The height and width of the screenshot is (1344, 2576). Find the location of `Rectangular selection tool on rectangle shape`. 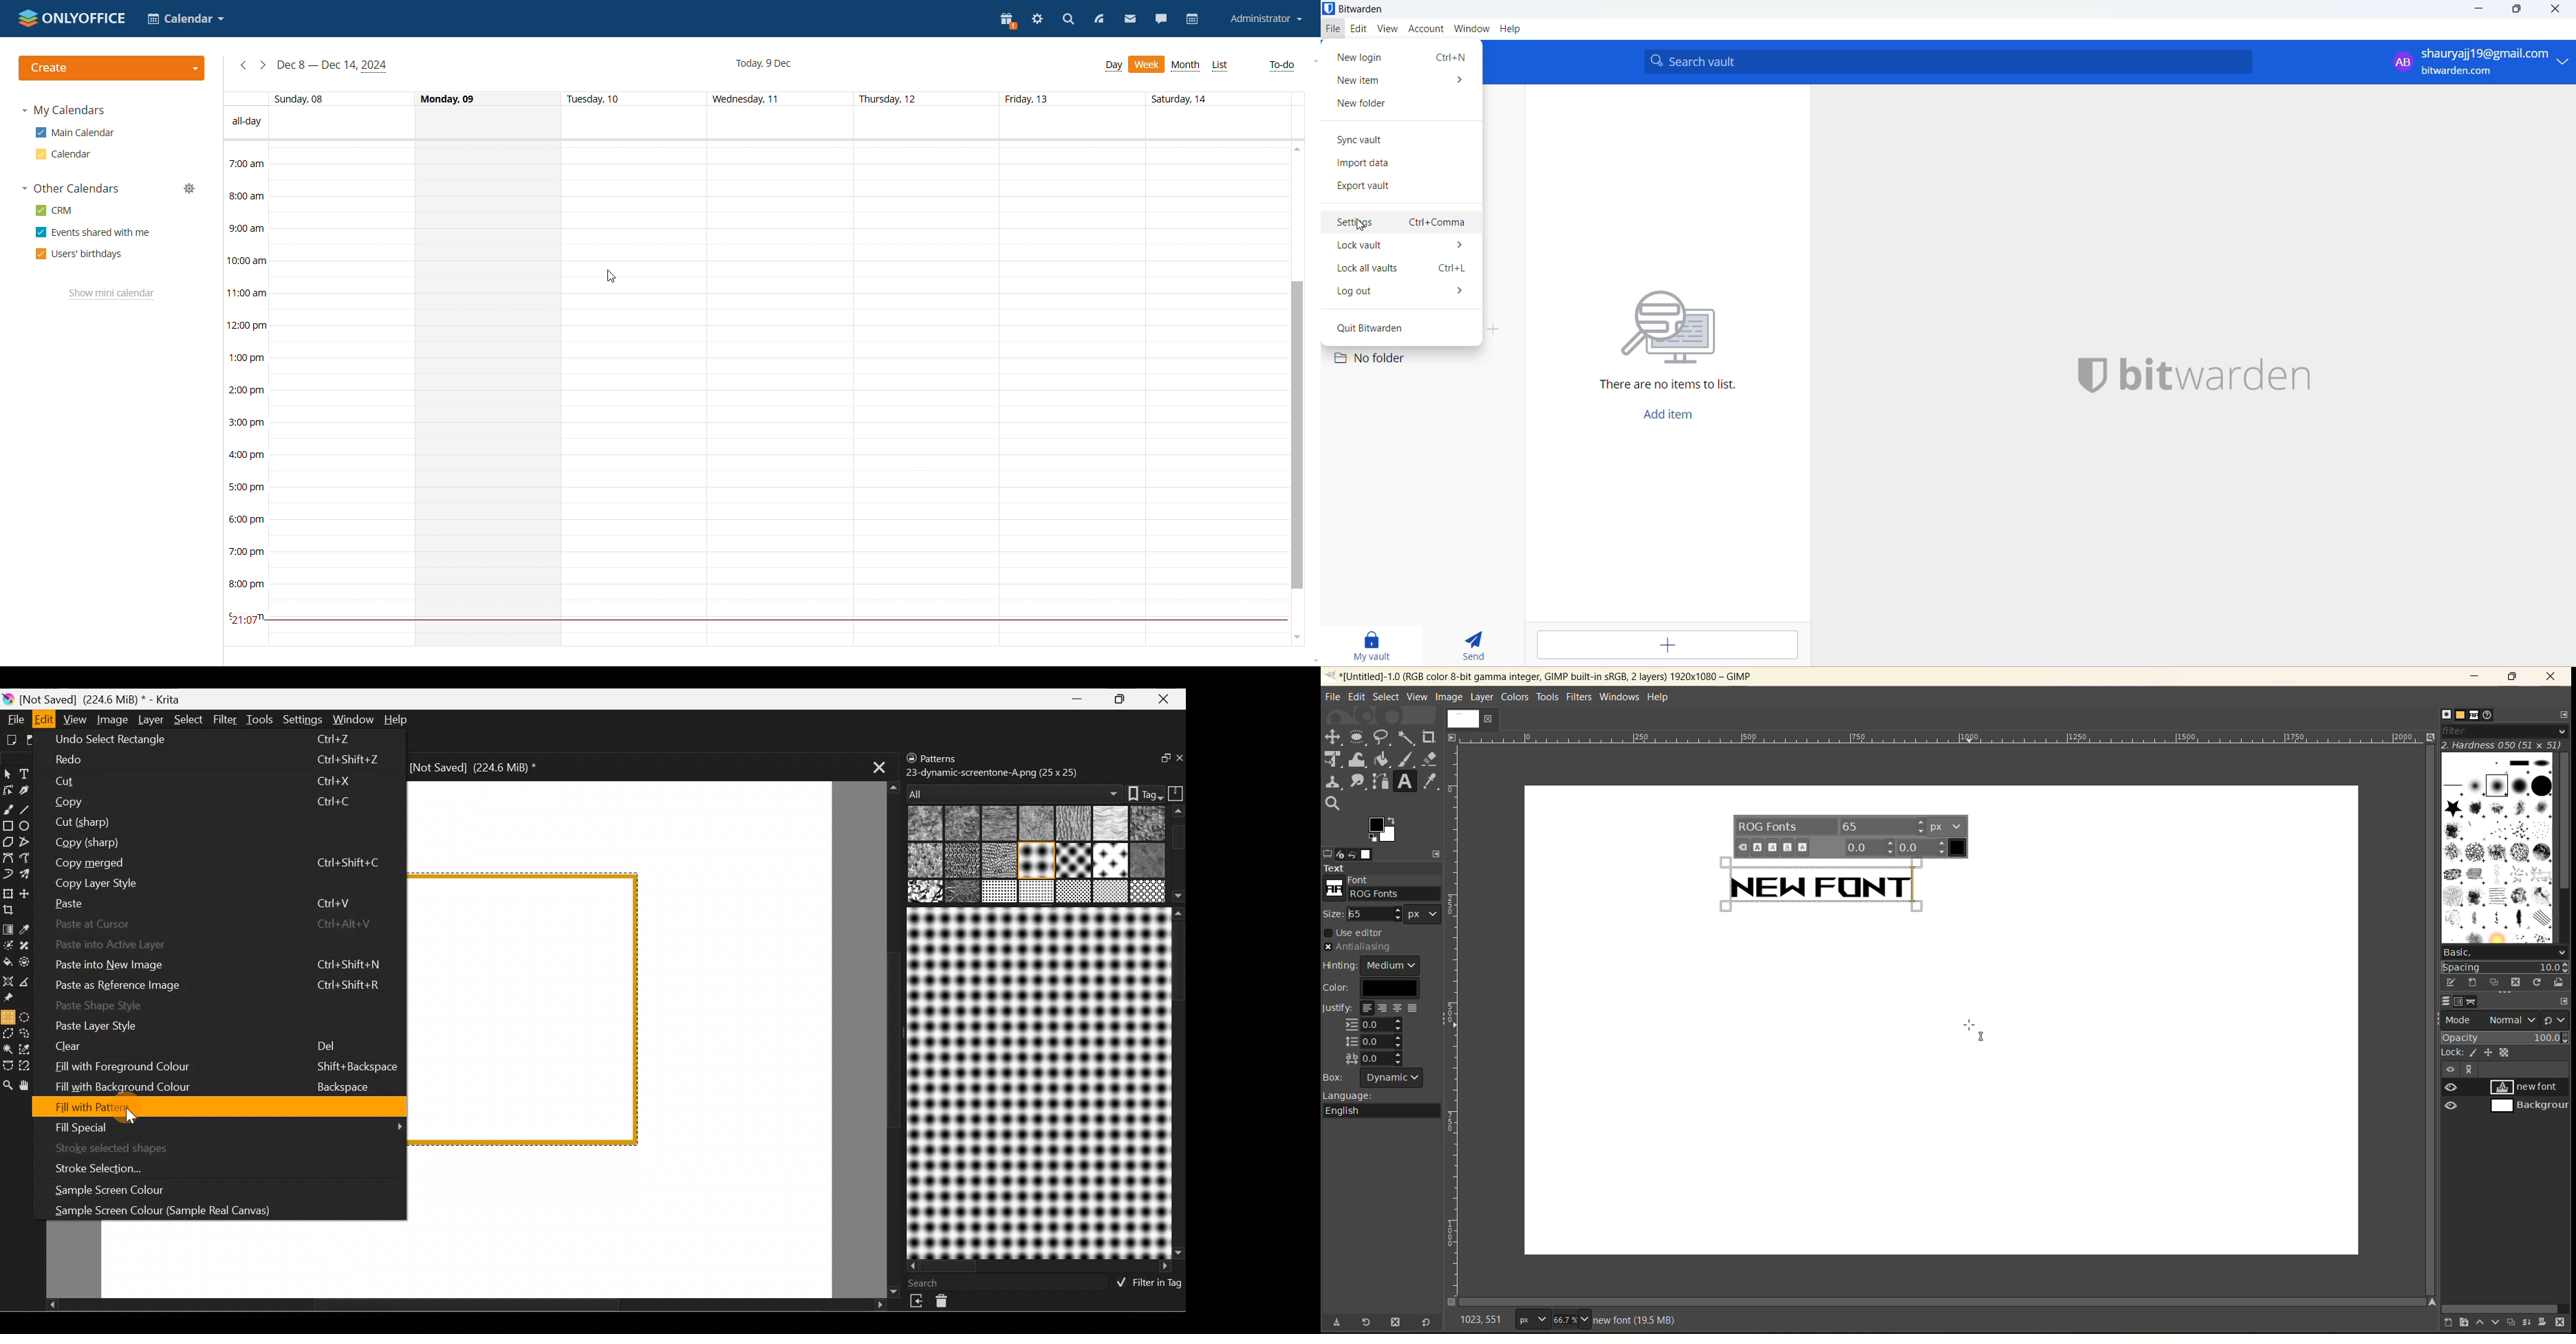

Rectangular selection tool on rectangle shape is located at coordinates (531, 1009).